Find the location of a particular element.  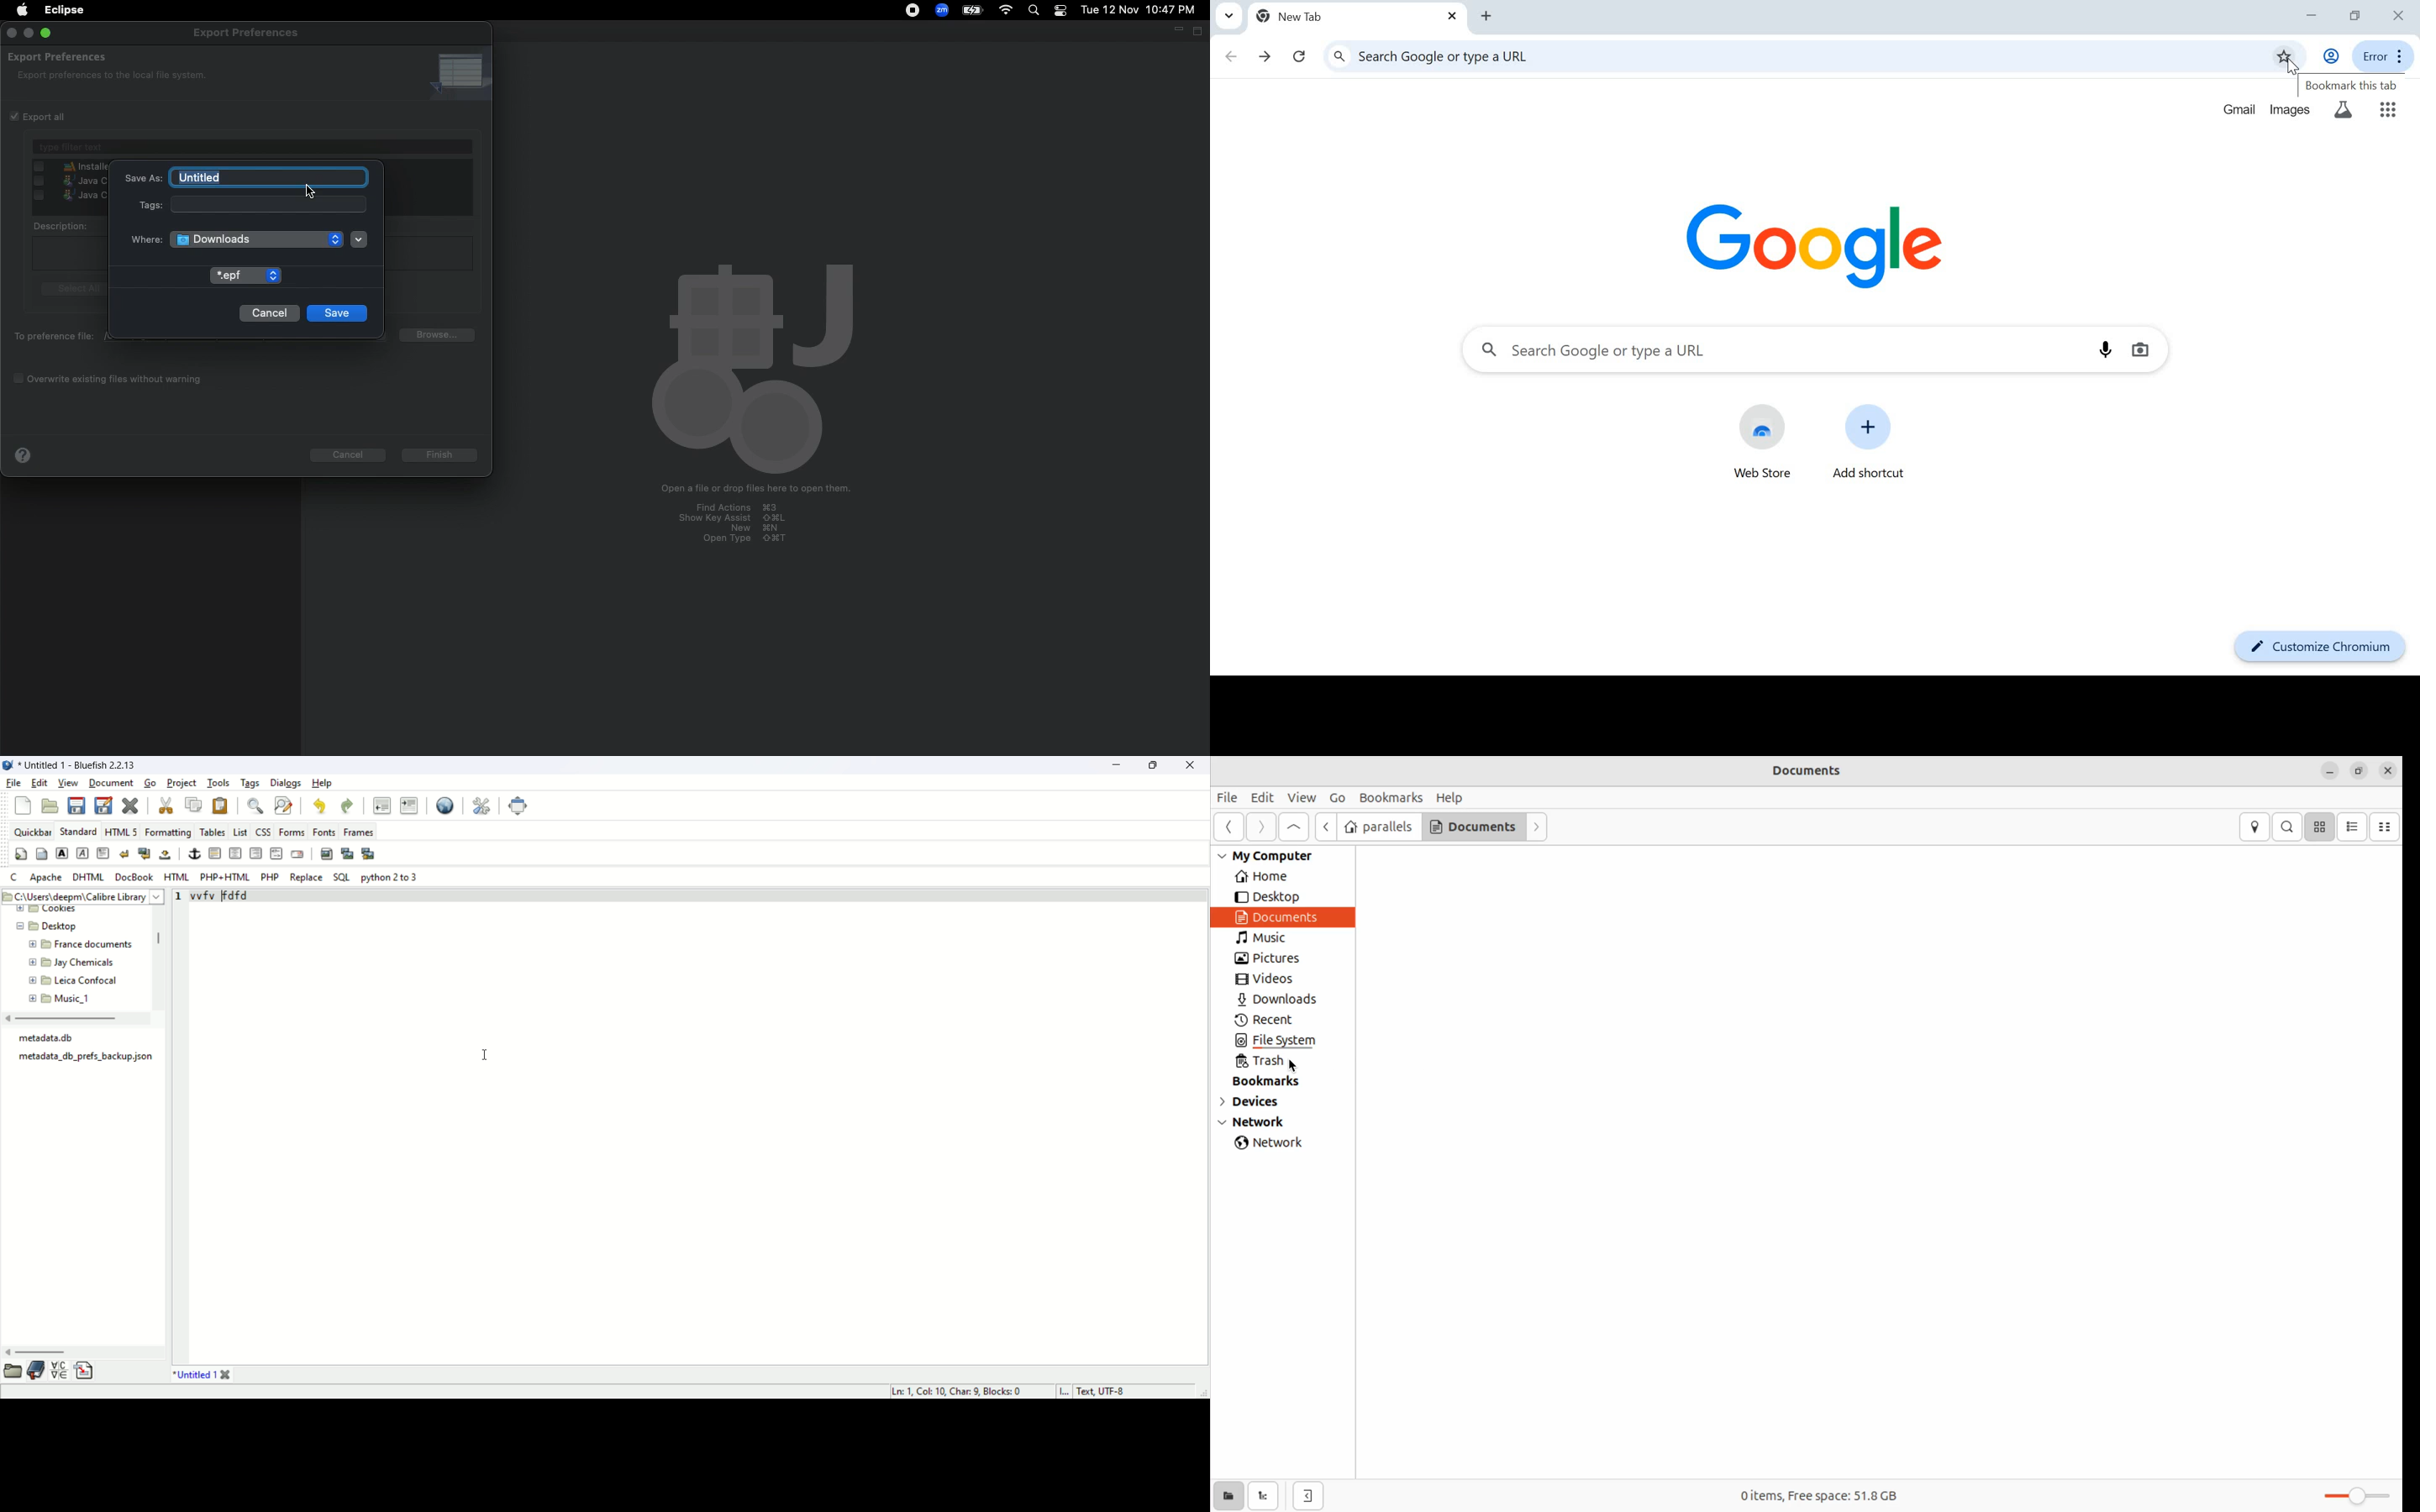

close window is located at coordinates (2399, 16).